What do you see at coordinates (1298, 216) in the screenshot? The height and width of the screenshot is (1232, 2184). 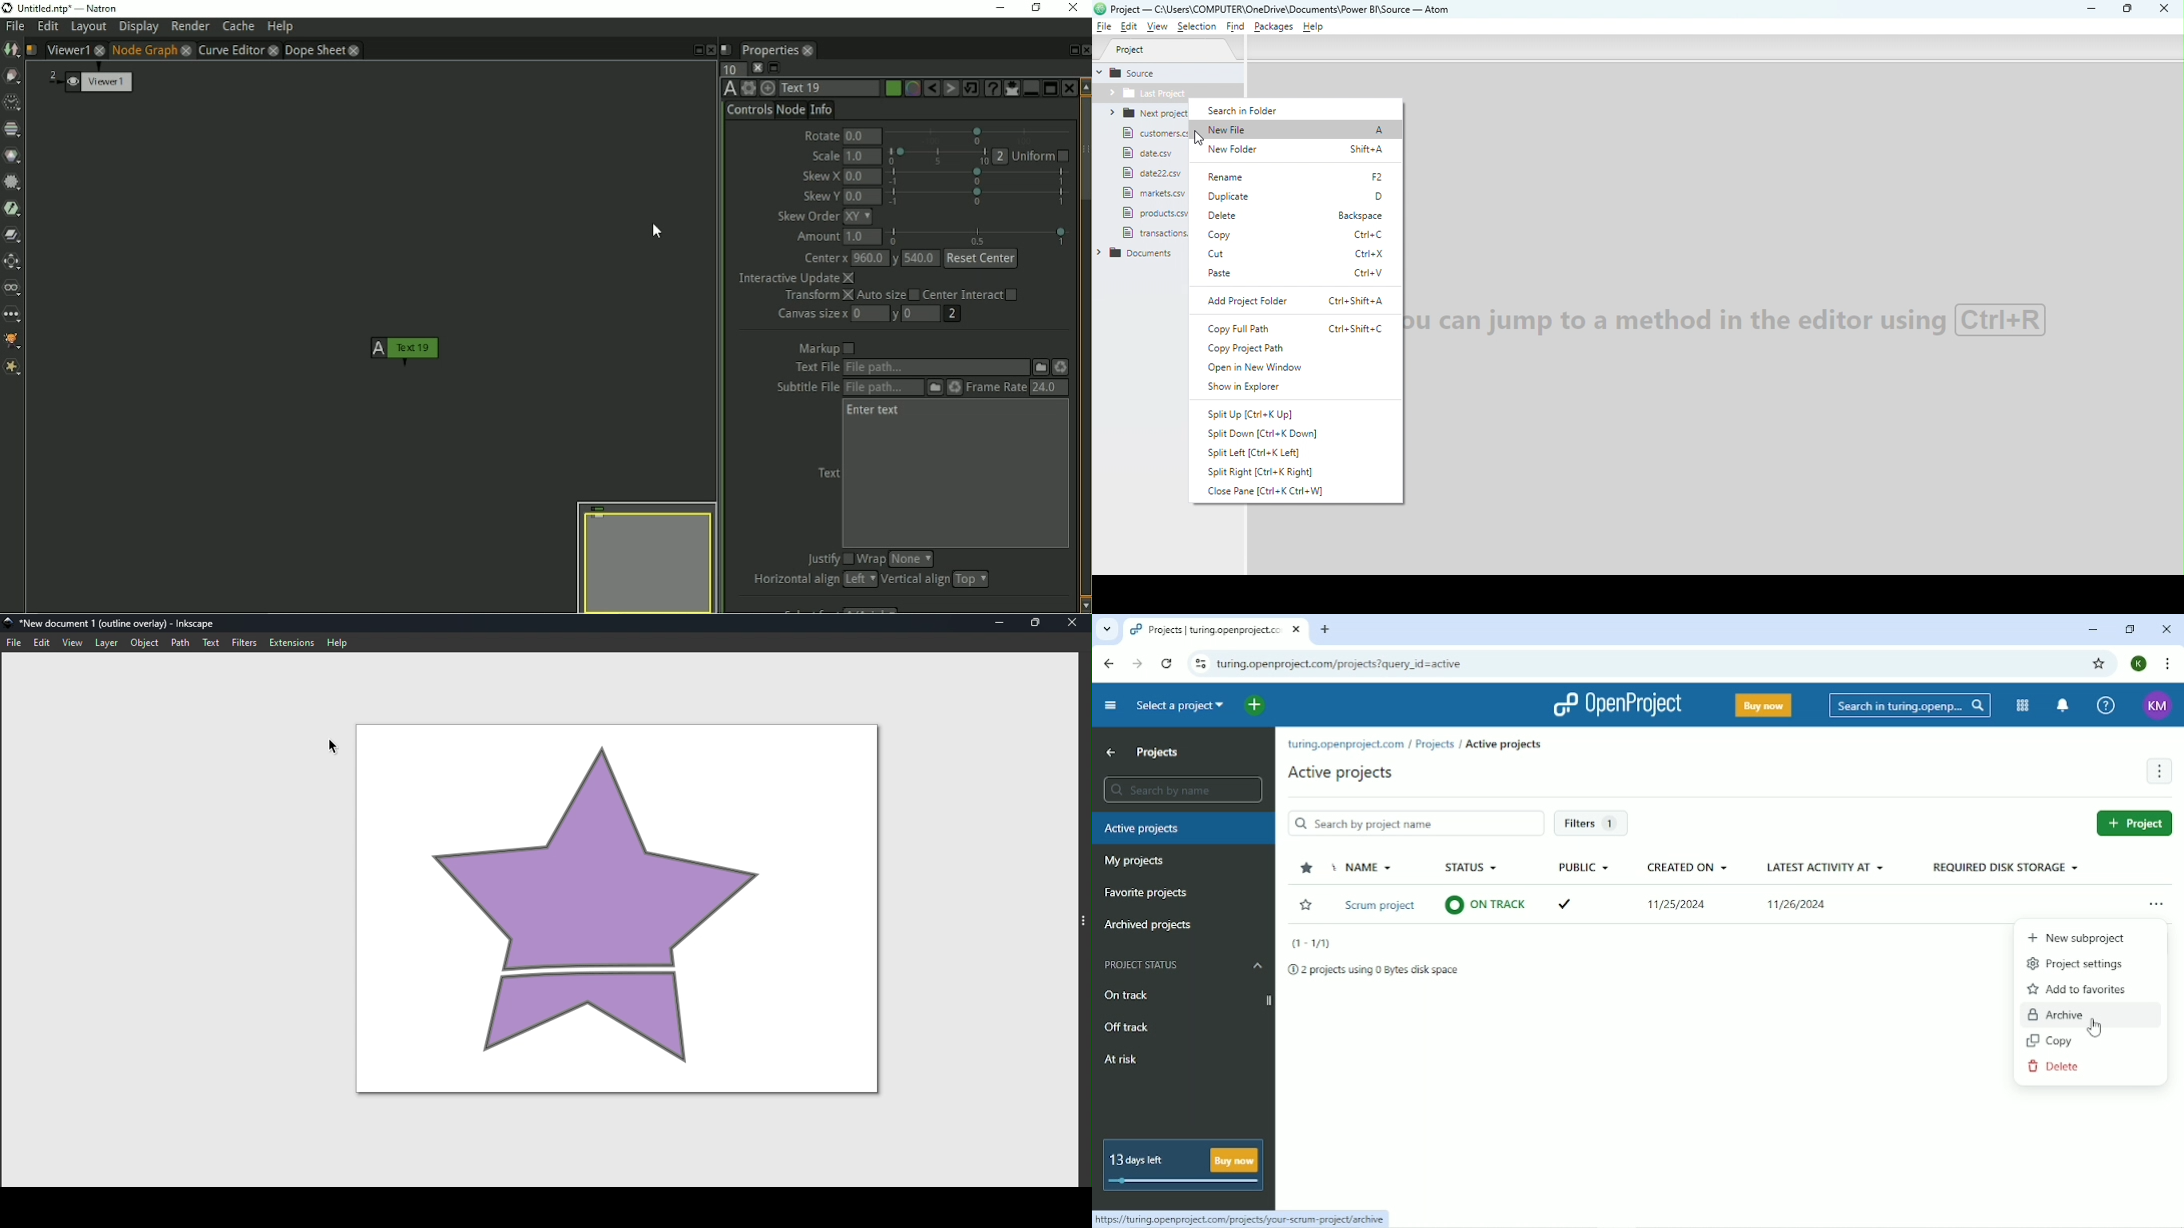 I see `Delete` at bounding box center [1298, 216].